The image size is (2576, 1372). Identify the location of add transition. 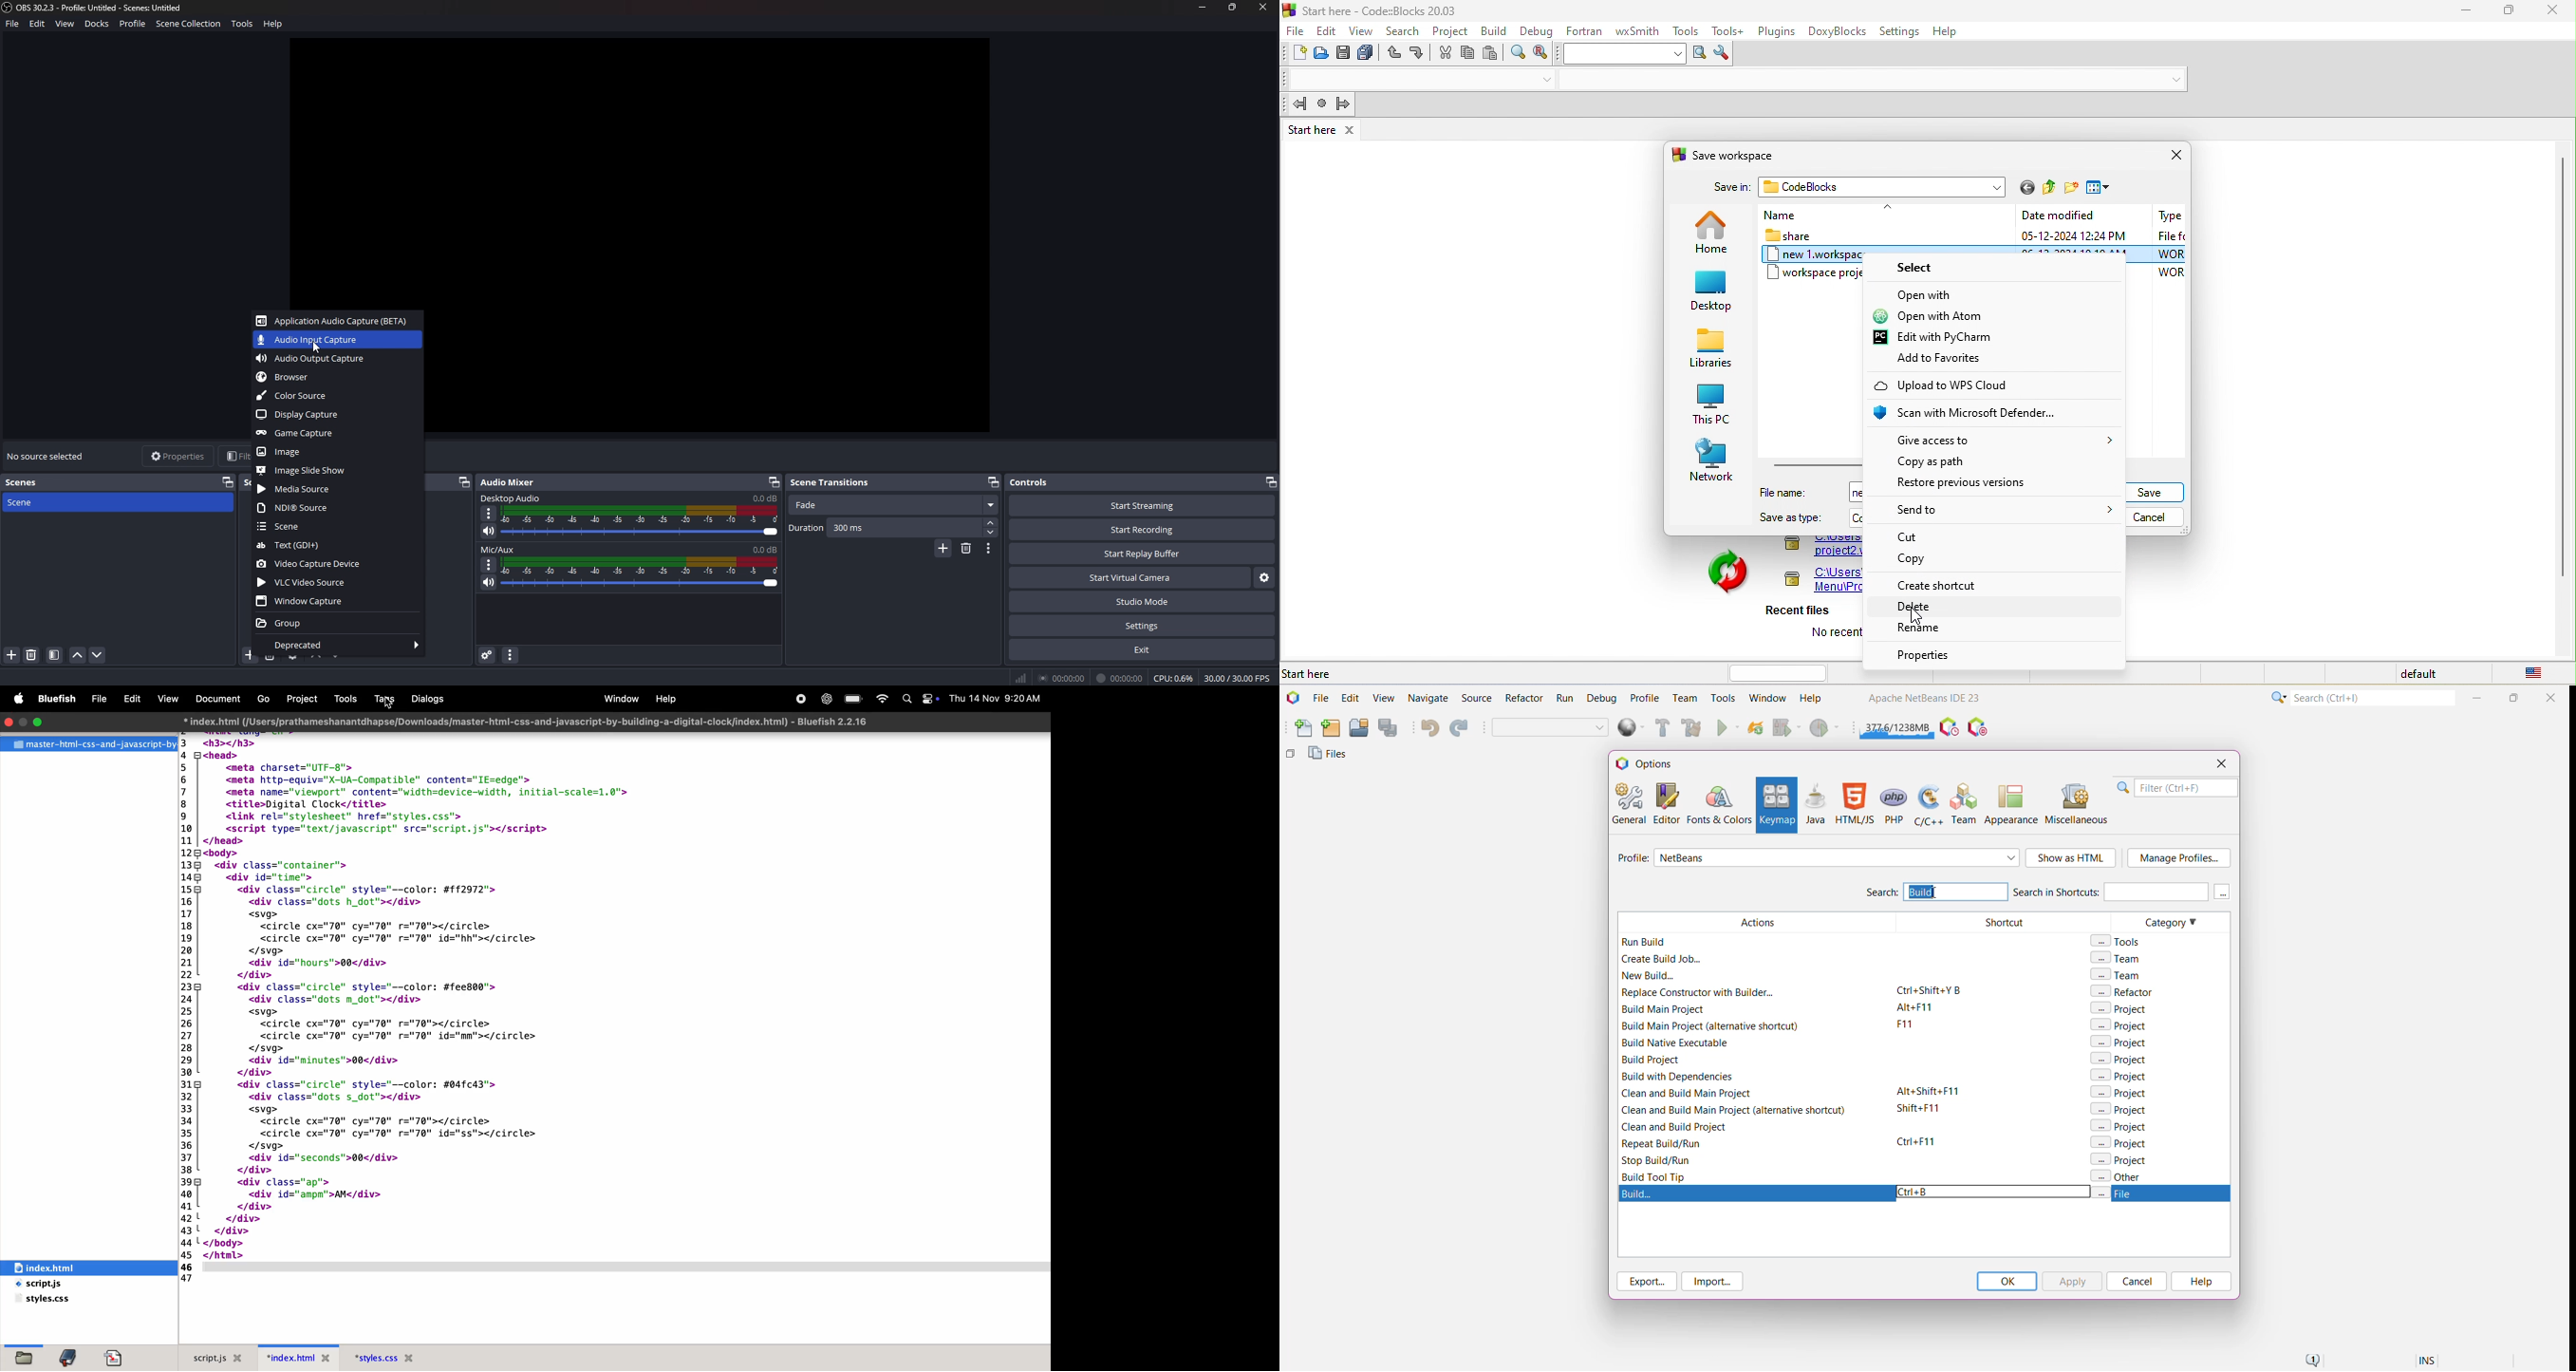
(943, 550).